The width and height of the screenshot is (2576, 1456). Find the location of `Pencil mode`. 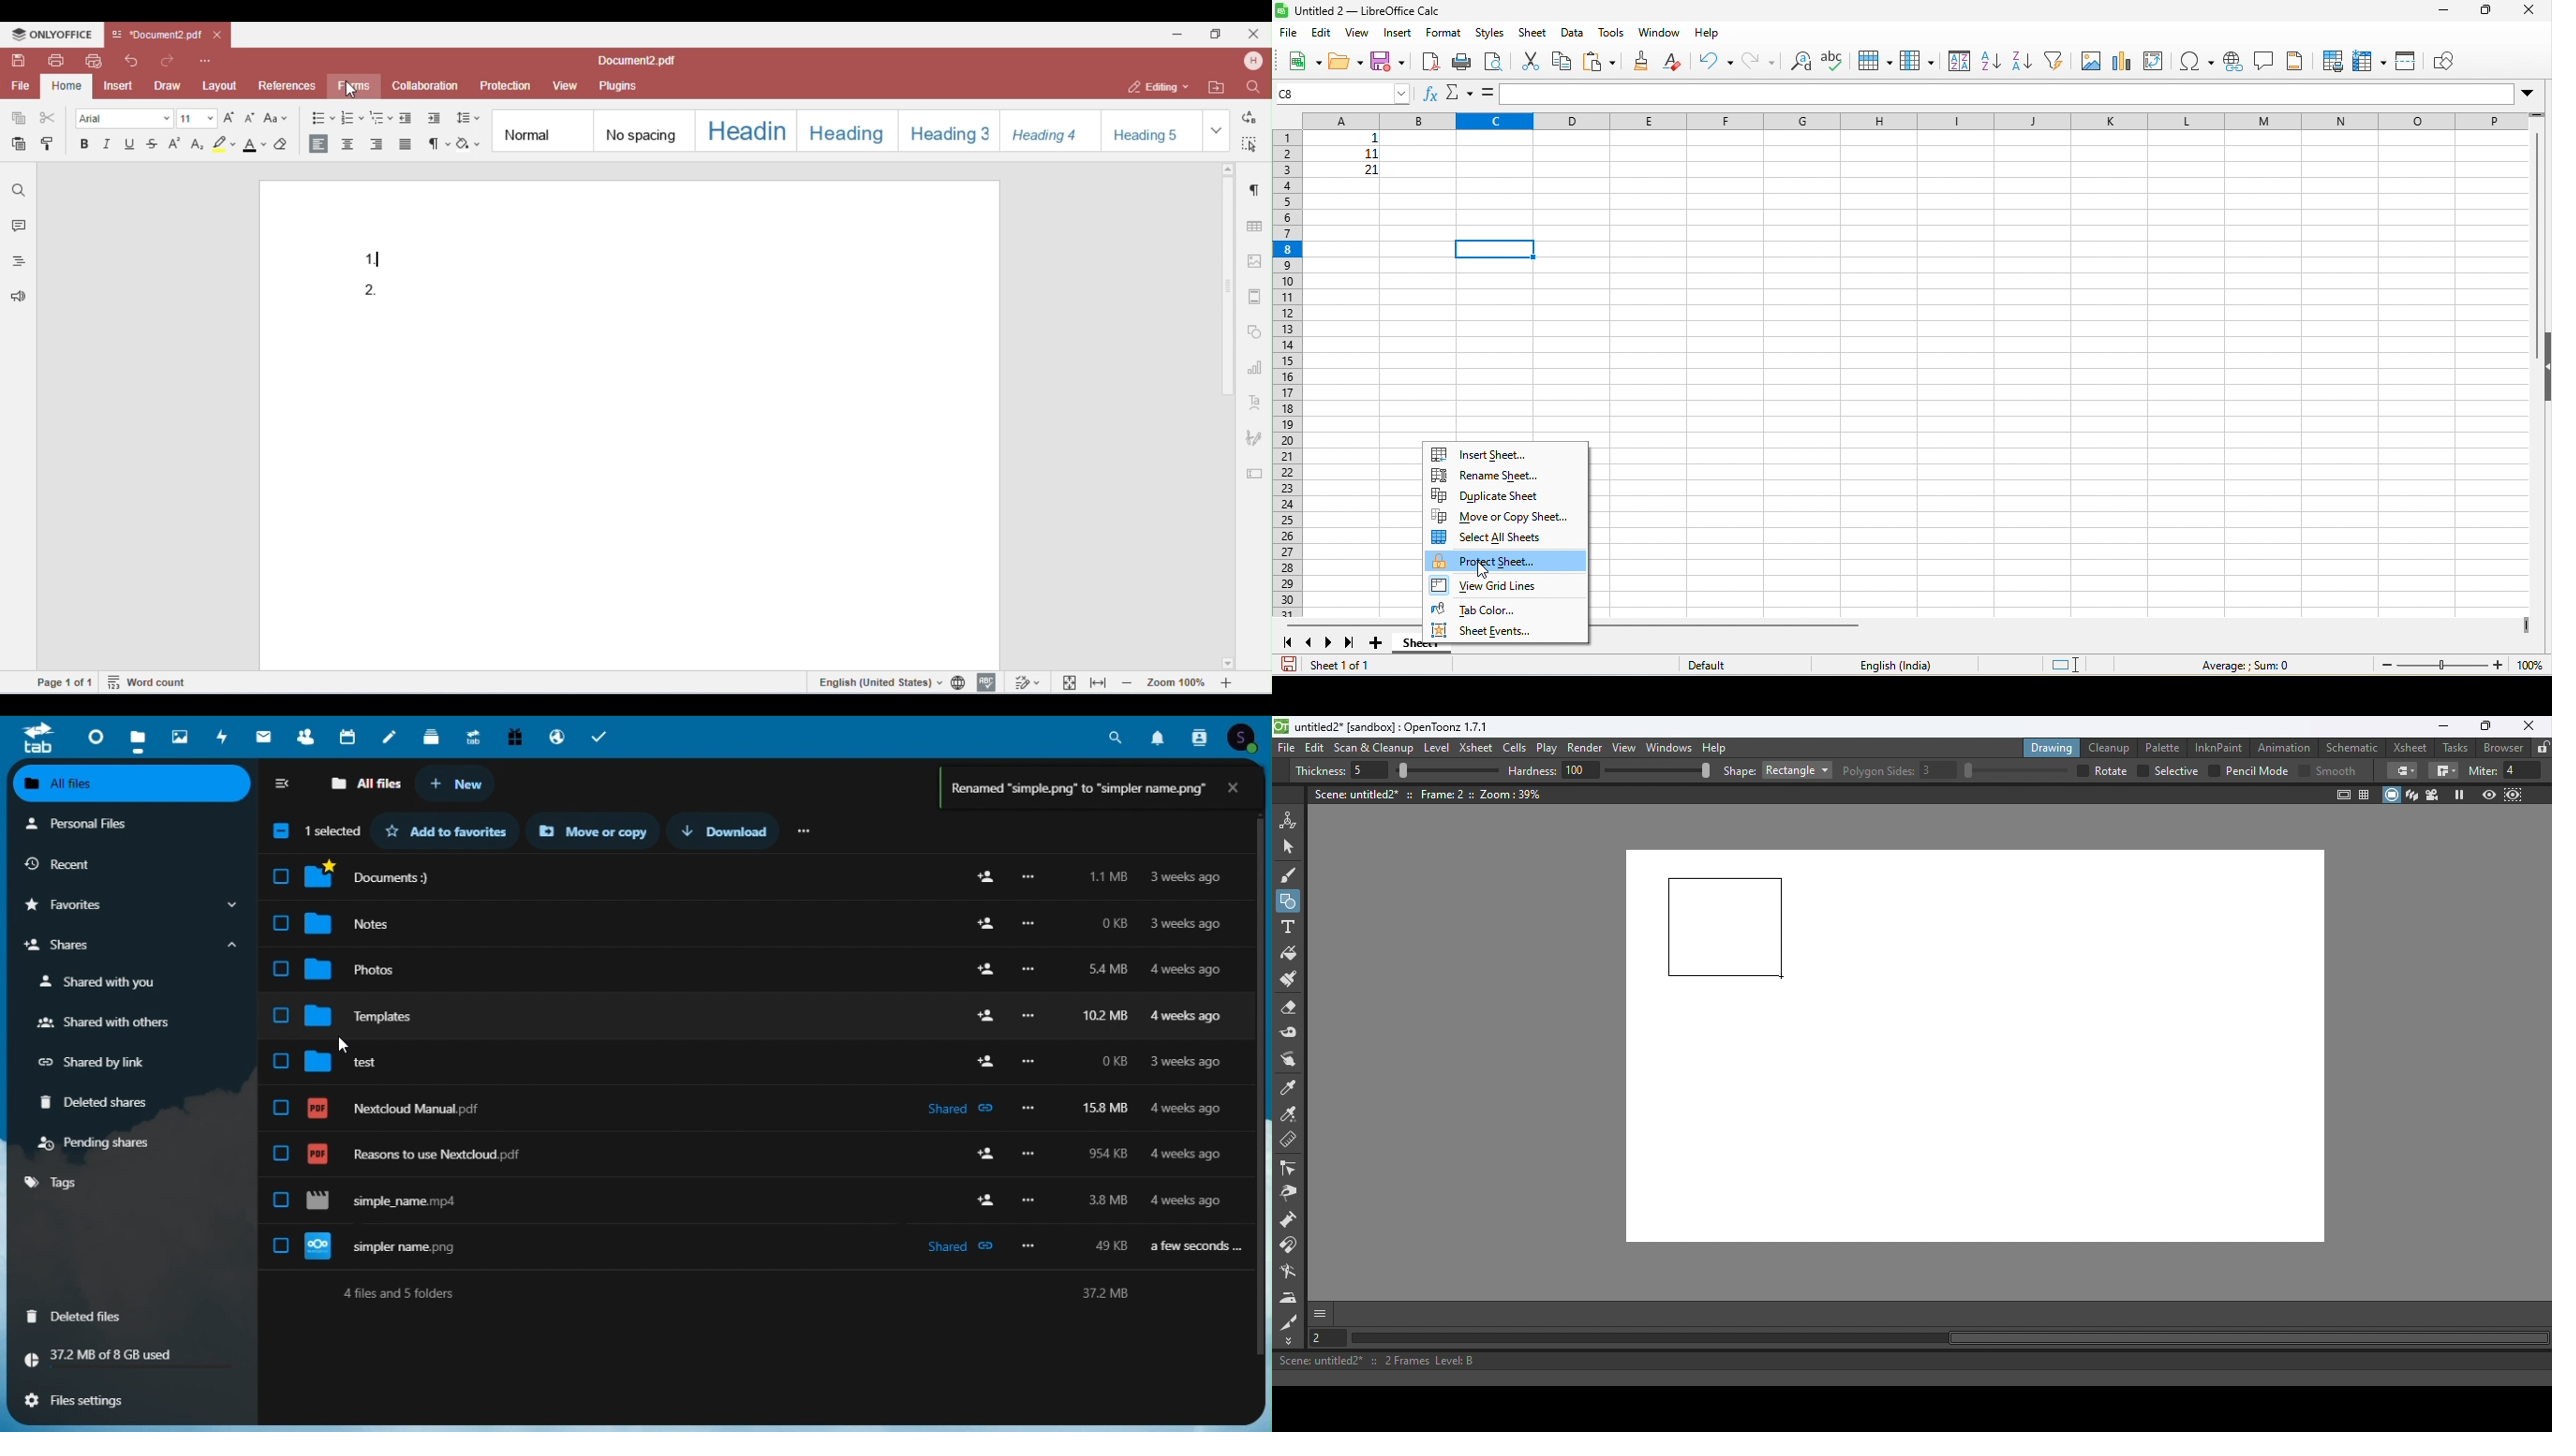

Pencil mode is located at coordinates (2256, 771).